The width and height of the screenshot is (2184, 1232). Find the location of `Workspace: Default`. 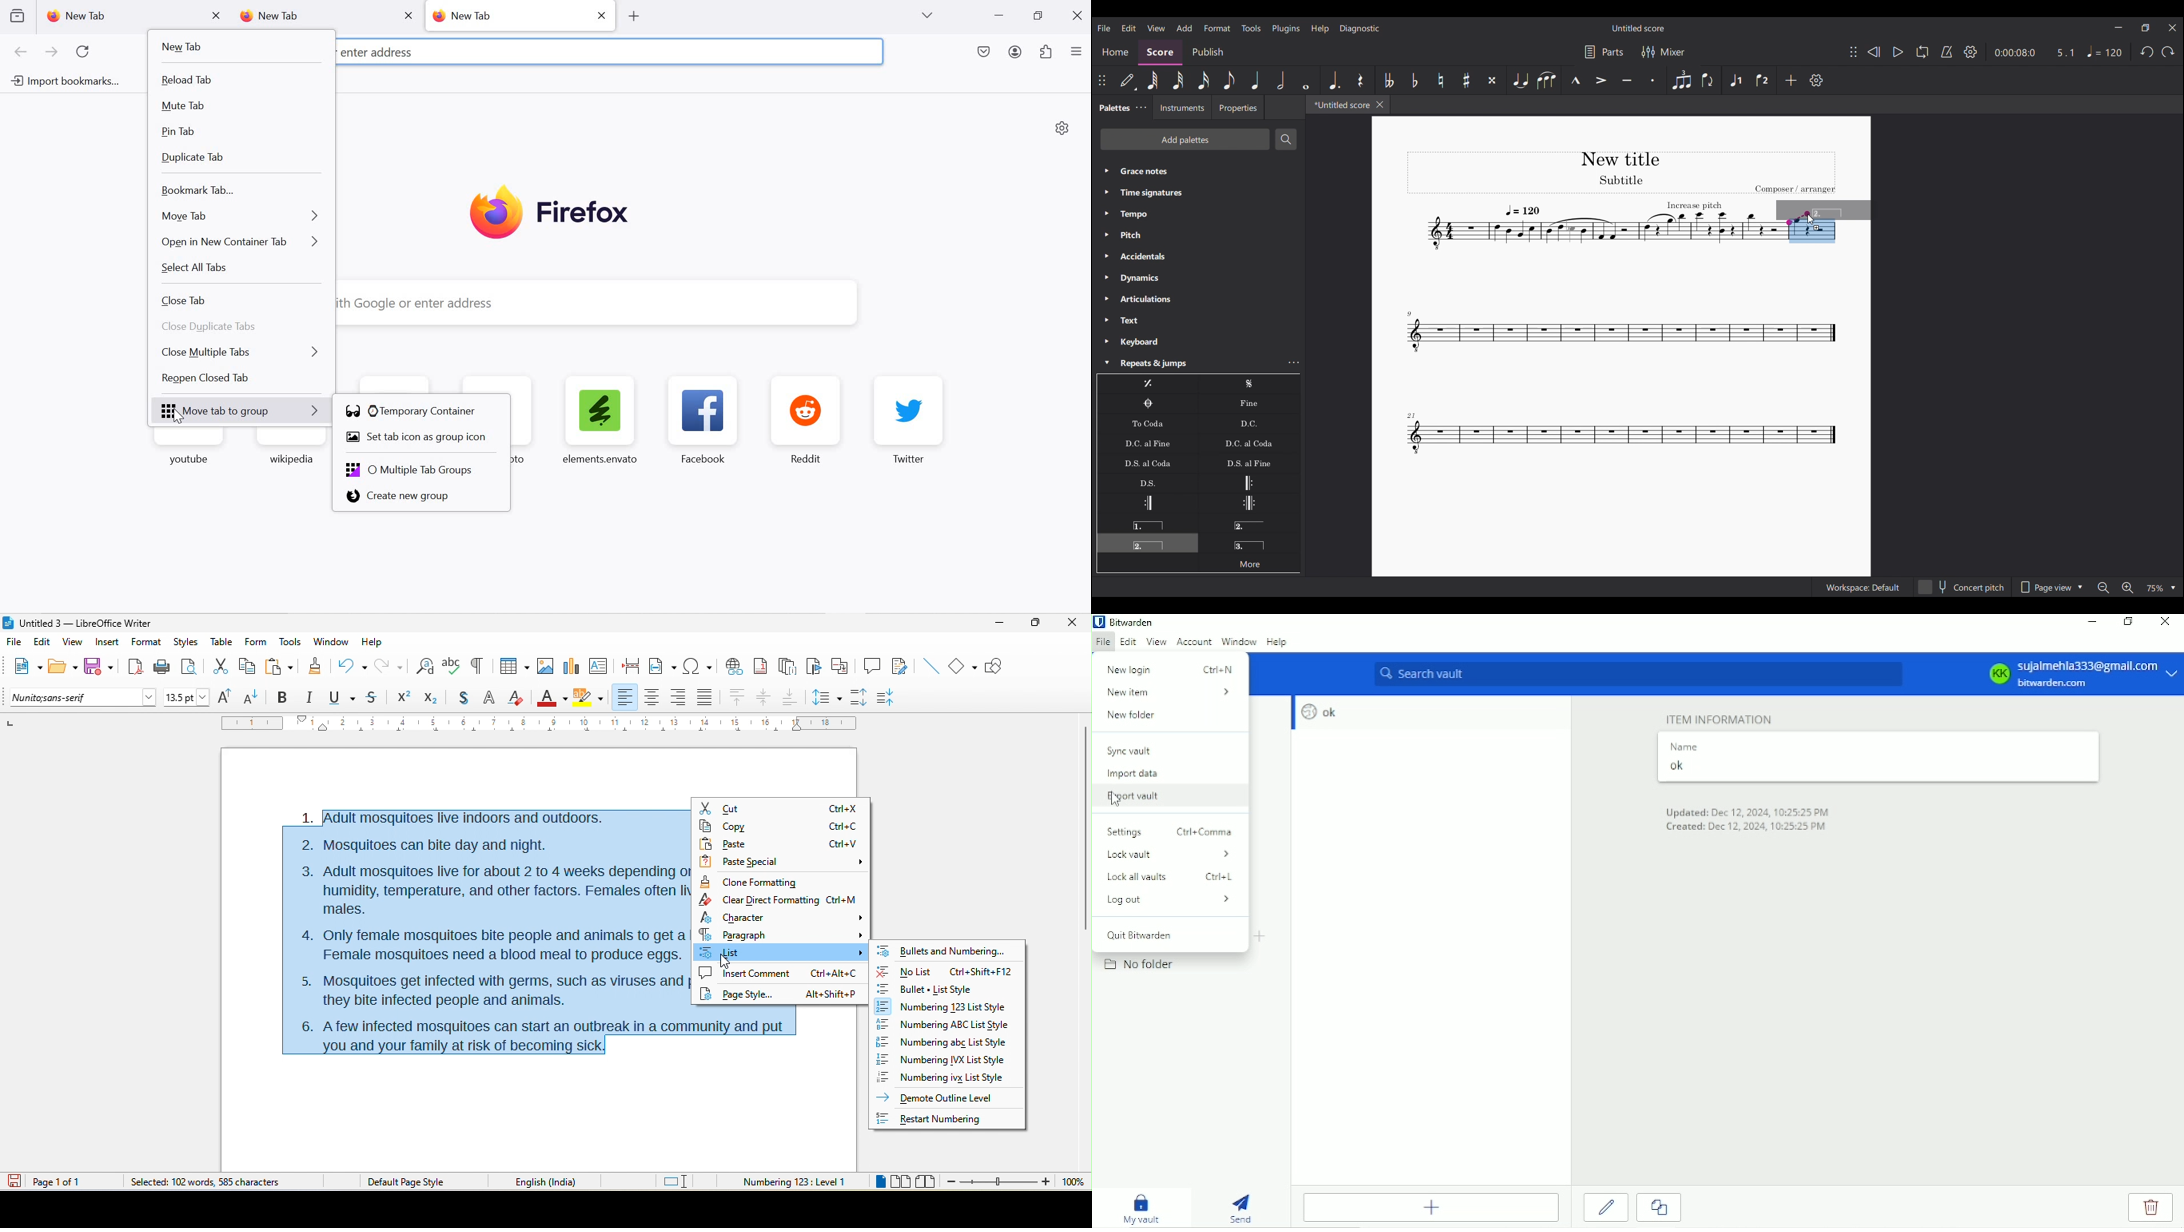

Workspace: Default is located at coordinates (1863, 587).